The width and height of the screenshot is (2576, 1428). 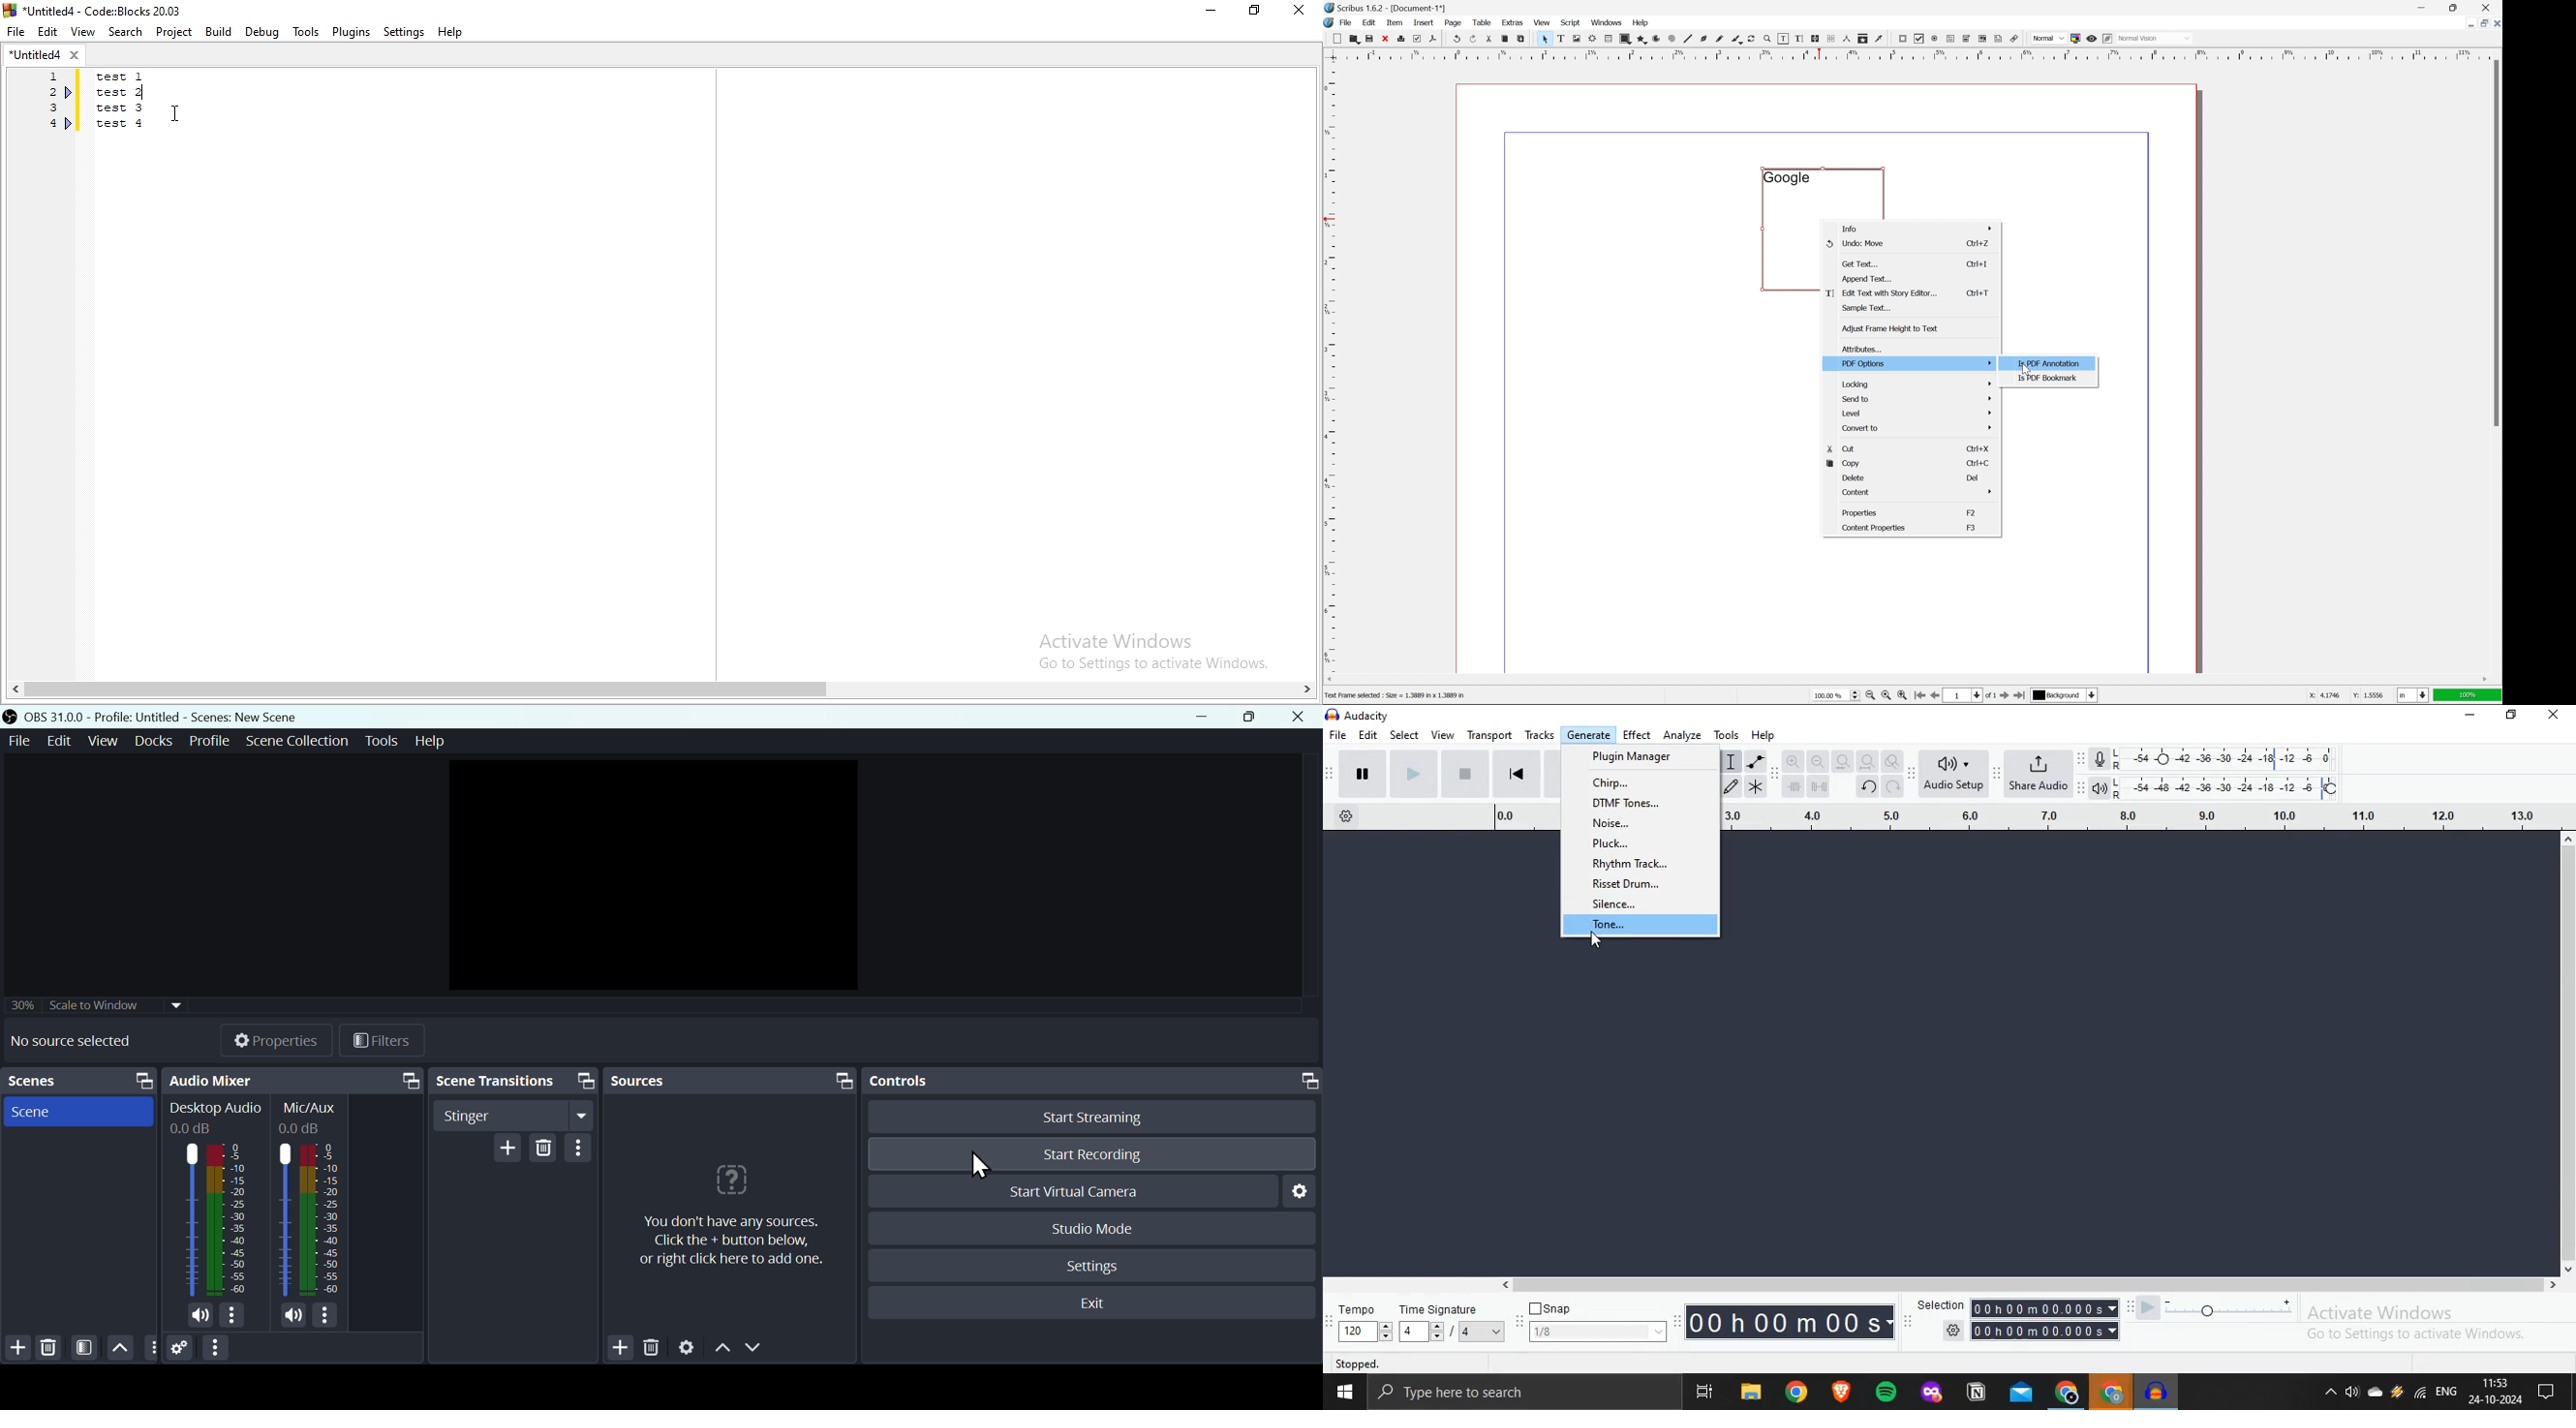 What do you see at coordinates (2213, 1305) in the screenshot?
I see `Slider` at bounding box center [2213, 1305].